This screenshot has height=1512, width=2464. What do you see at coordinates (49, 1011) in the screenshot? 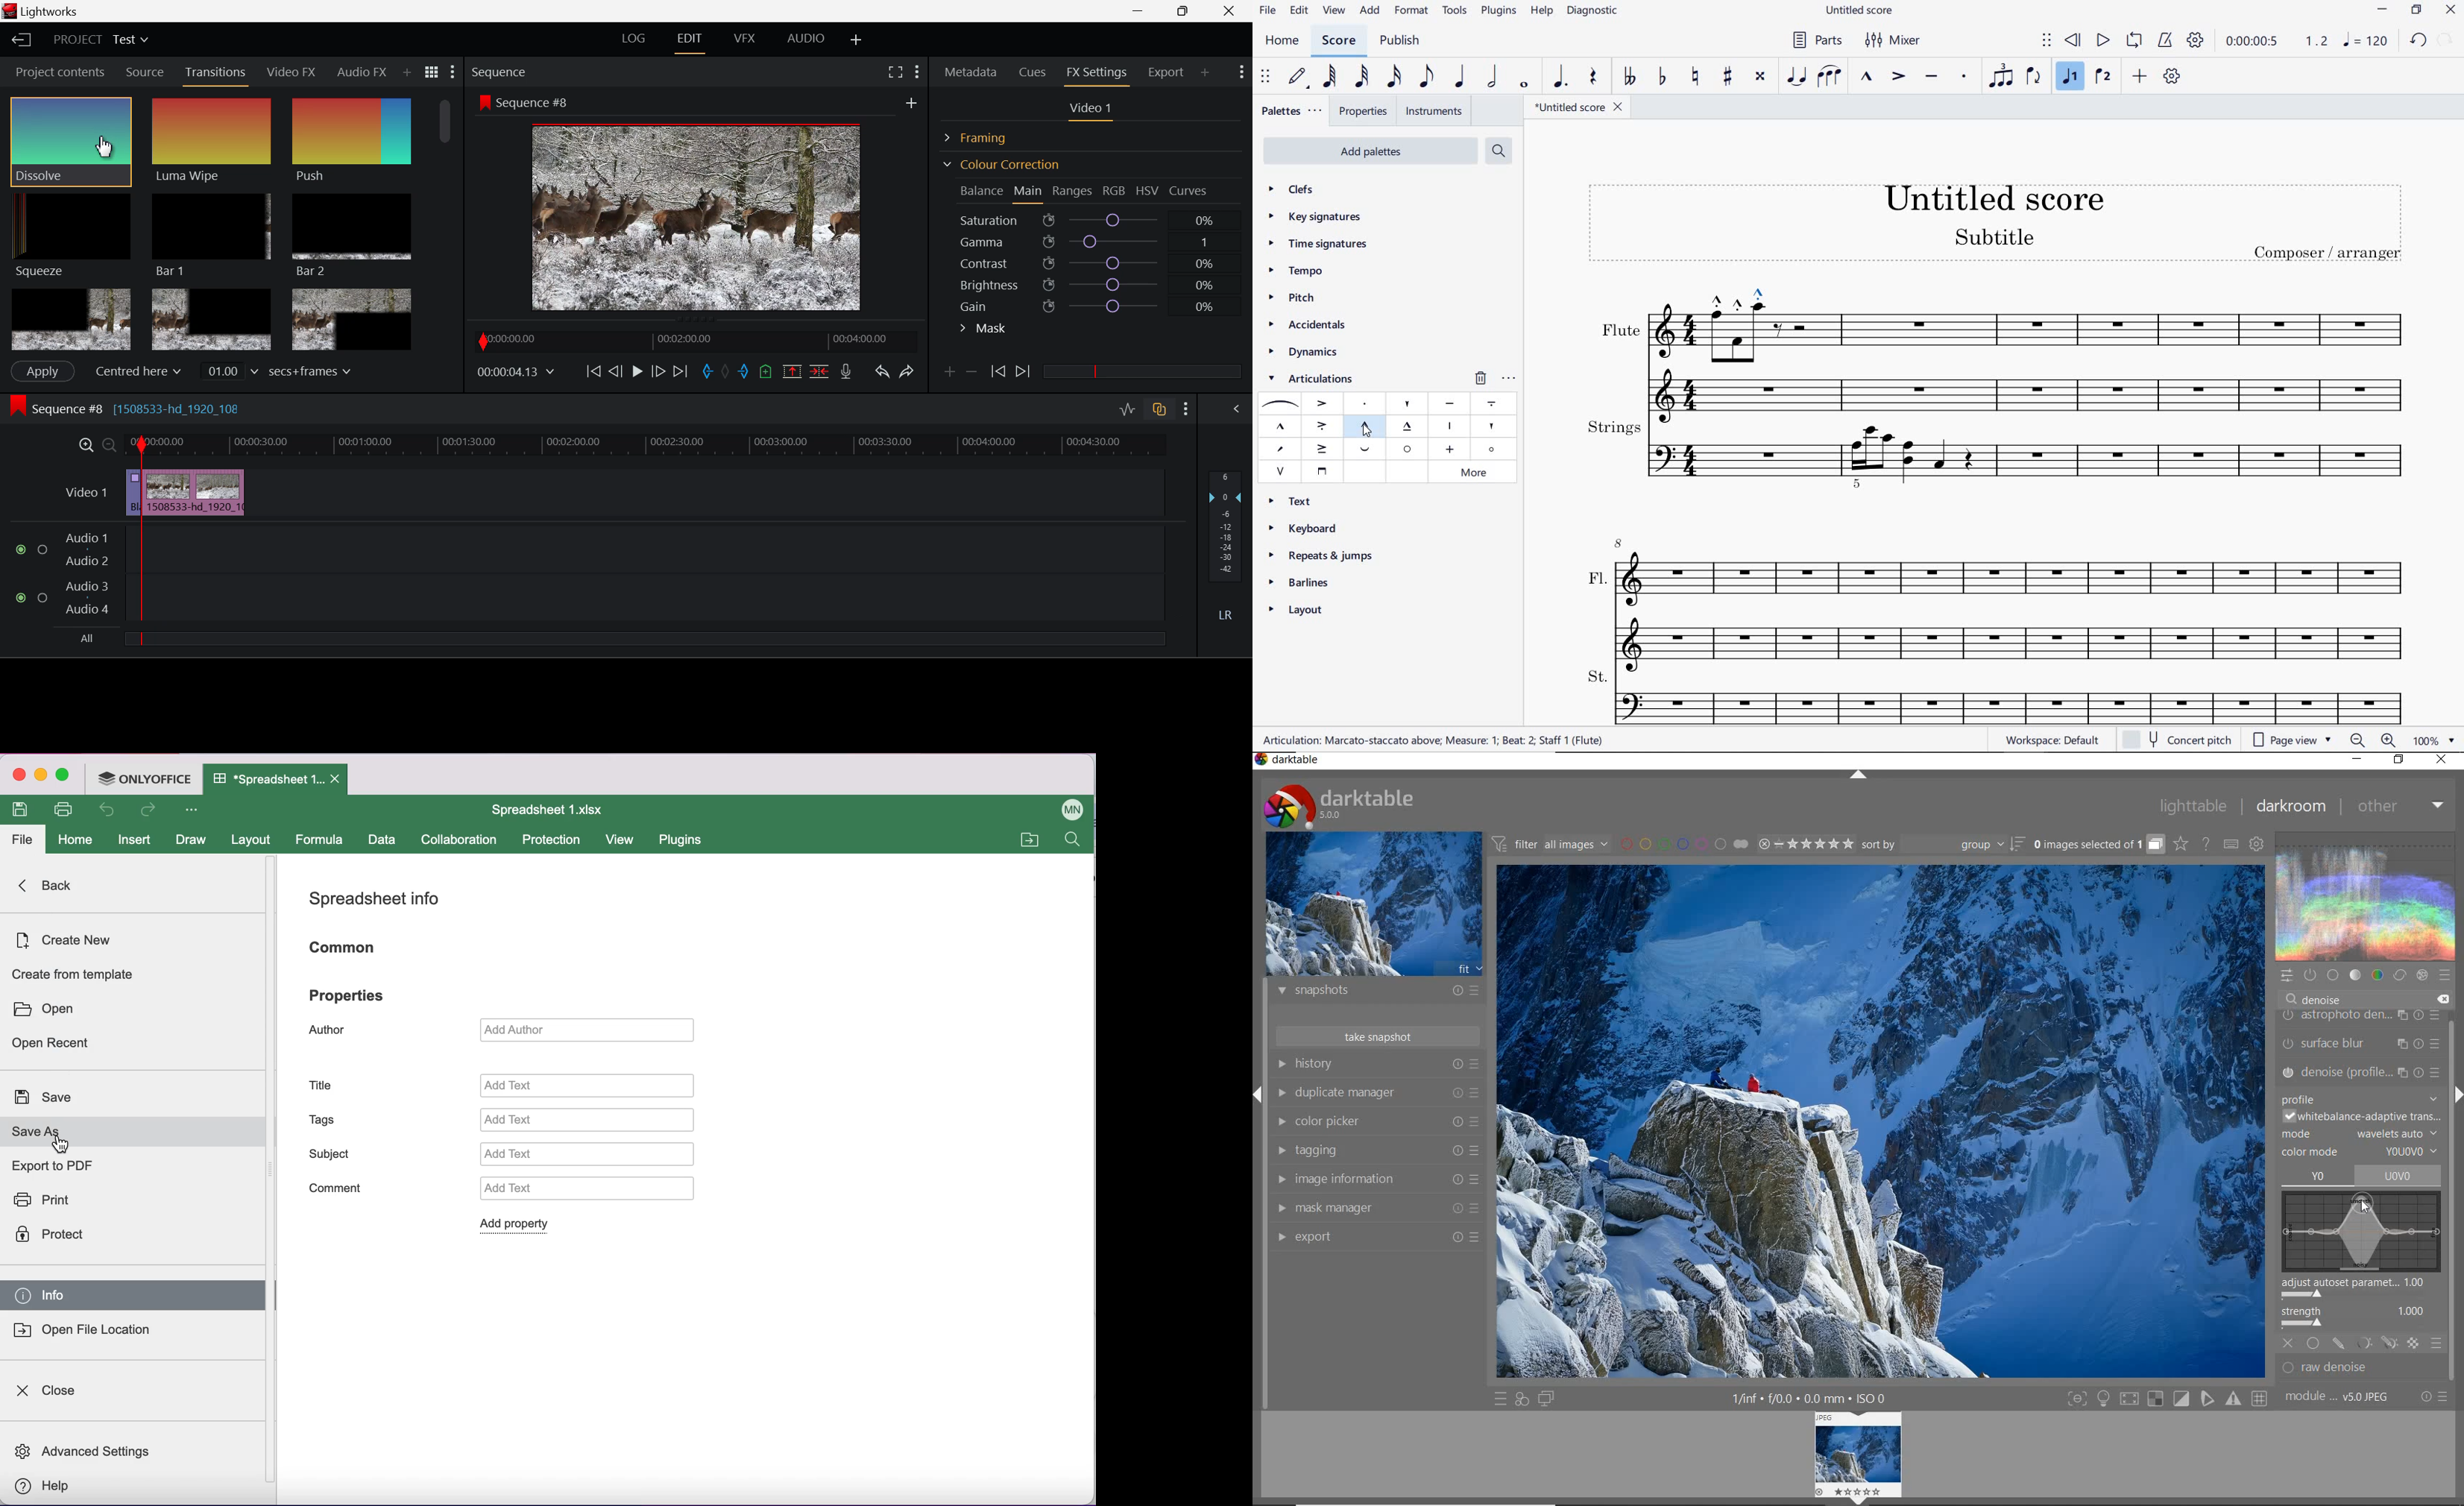
I see `open` at bounding box center [49, 1011].